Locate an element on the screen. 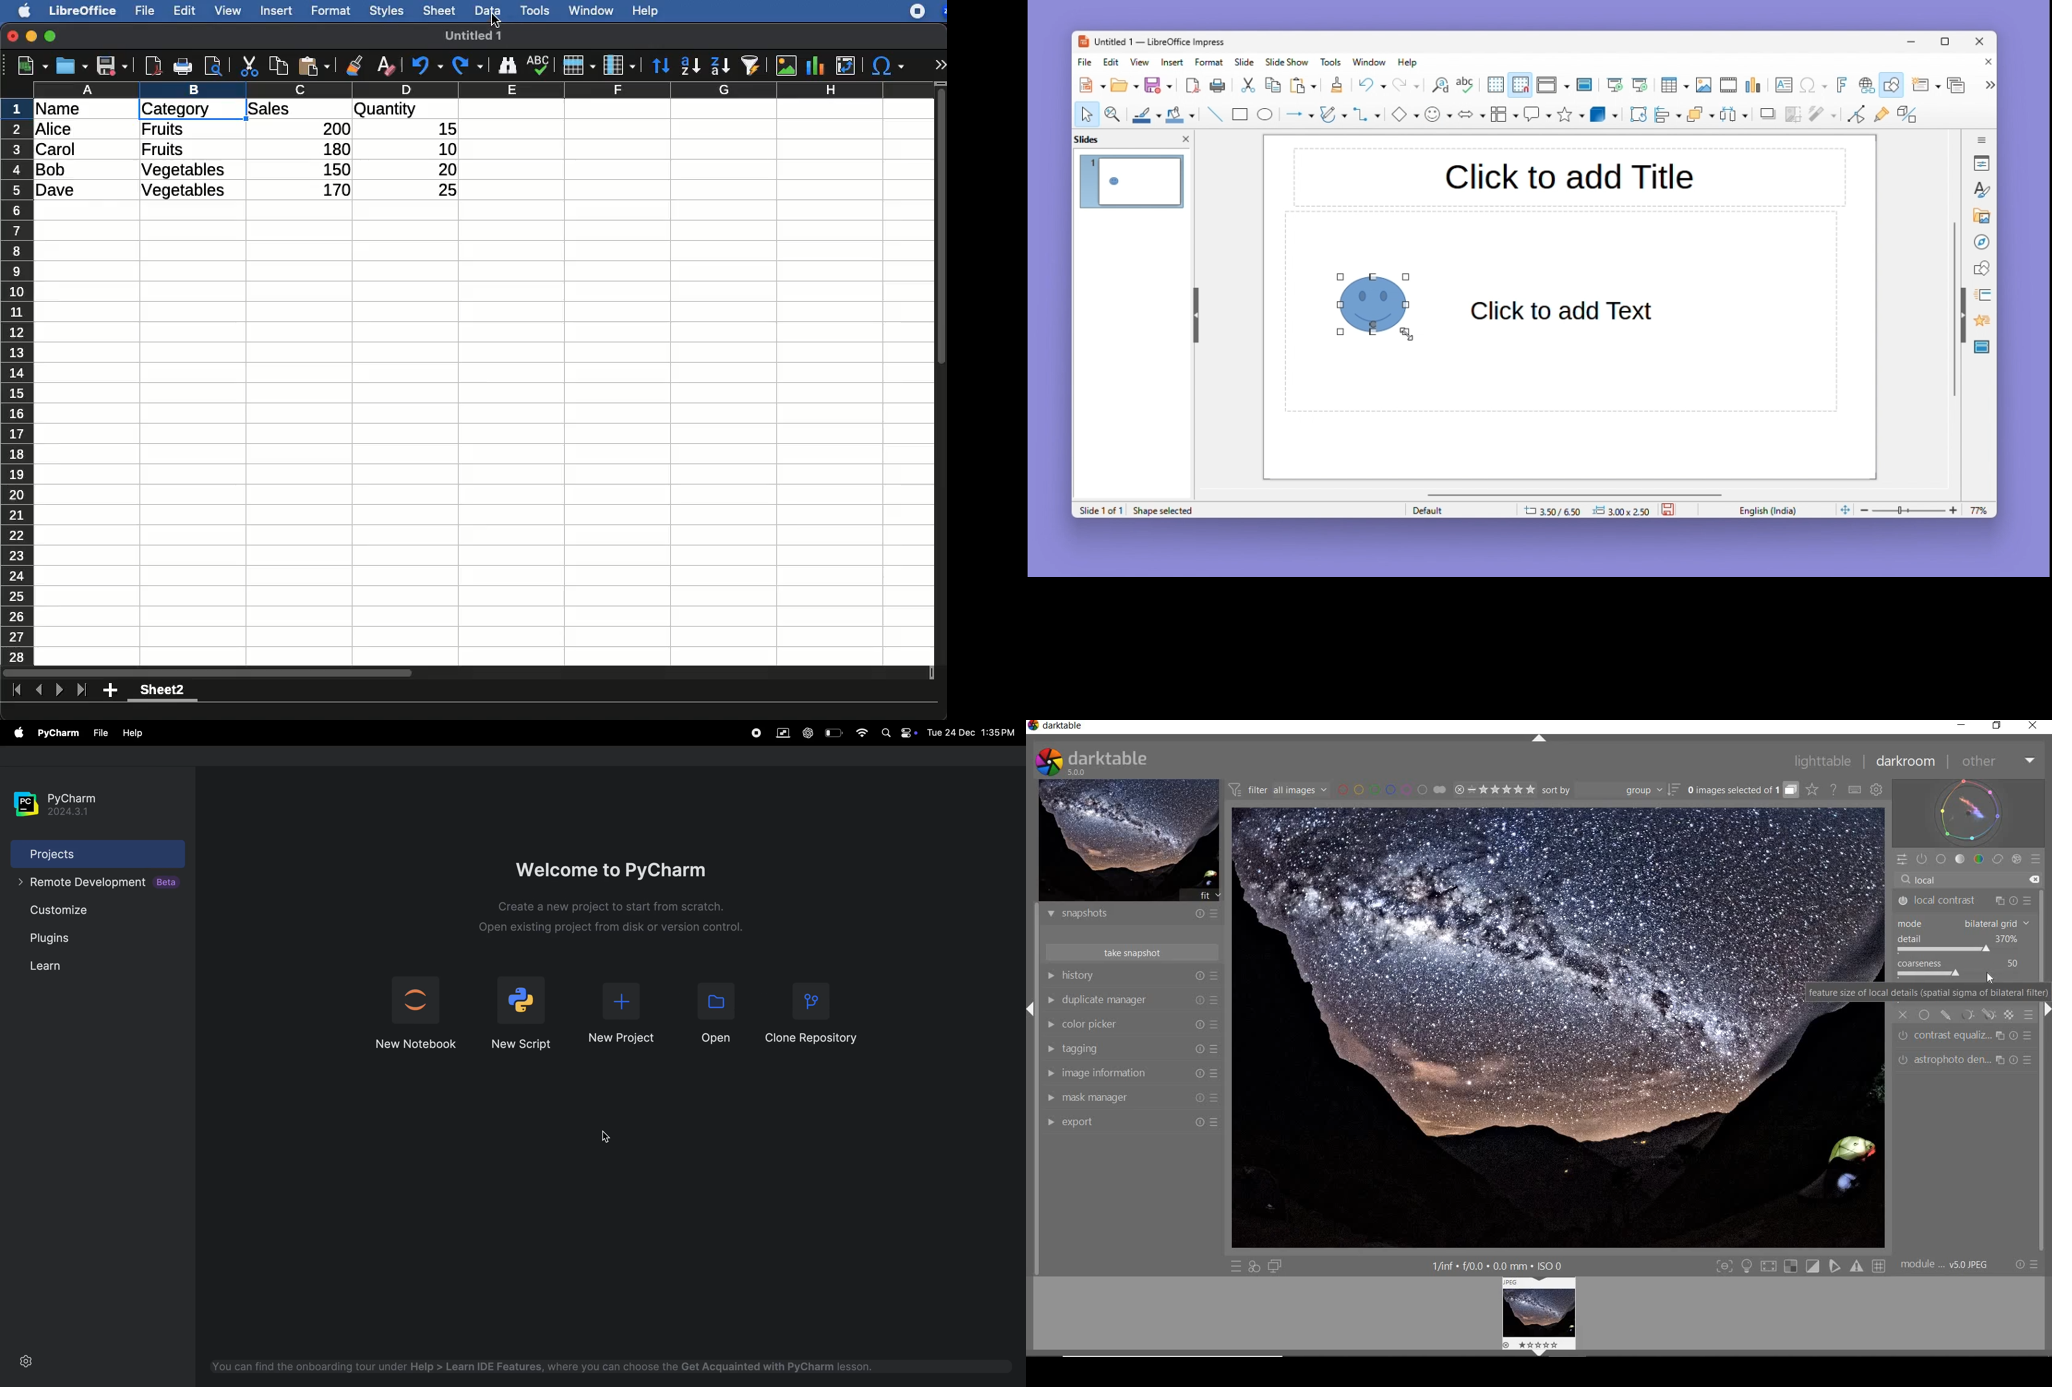 Image resolution: width=2072 pixels, height=1400 pixels. pencil is located at coordinates (1333, 116).